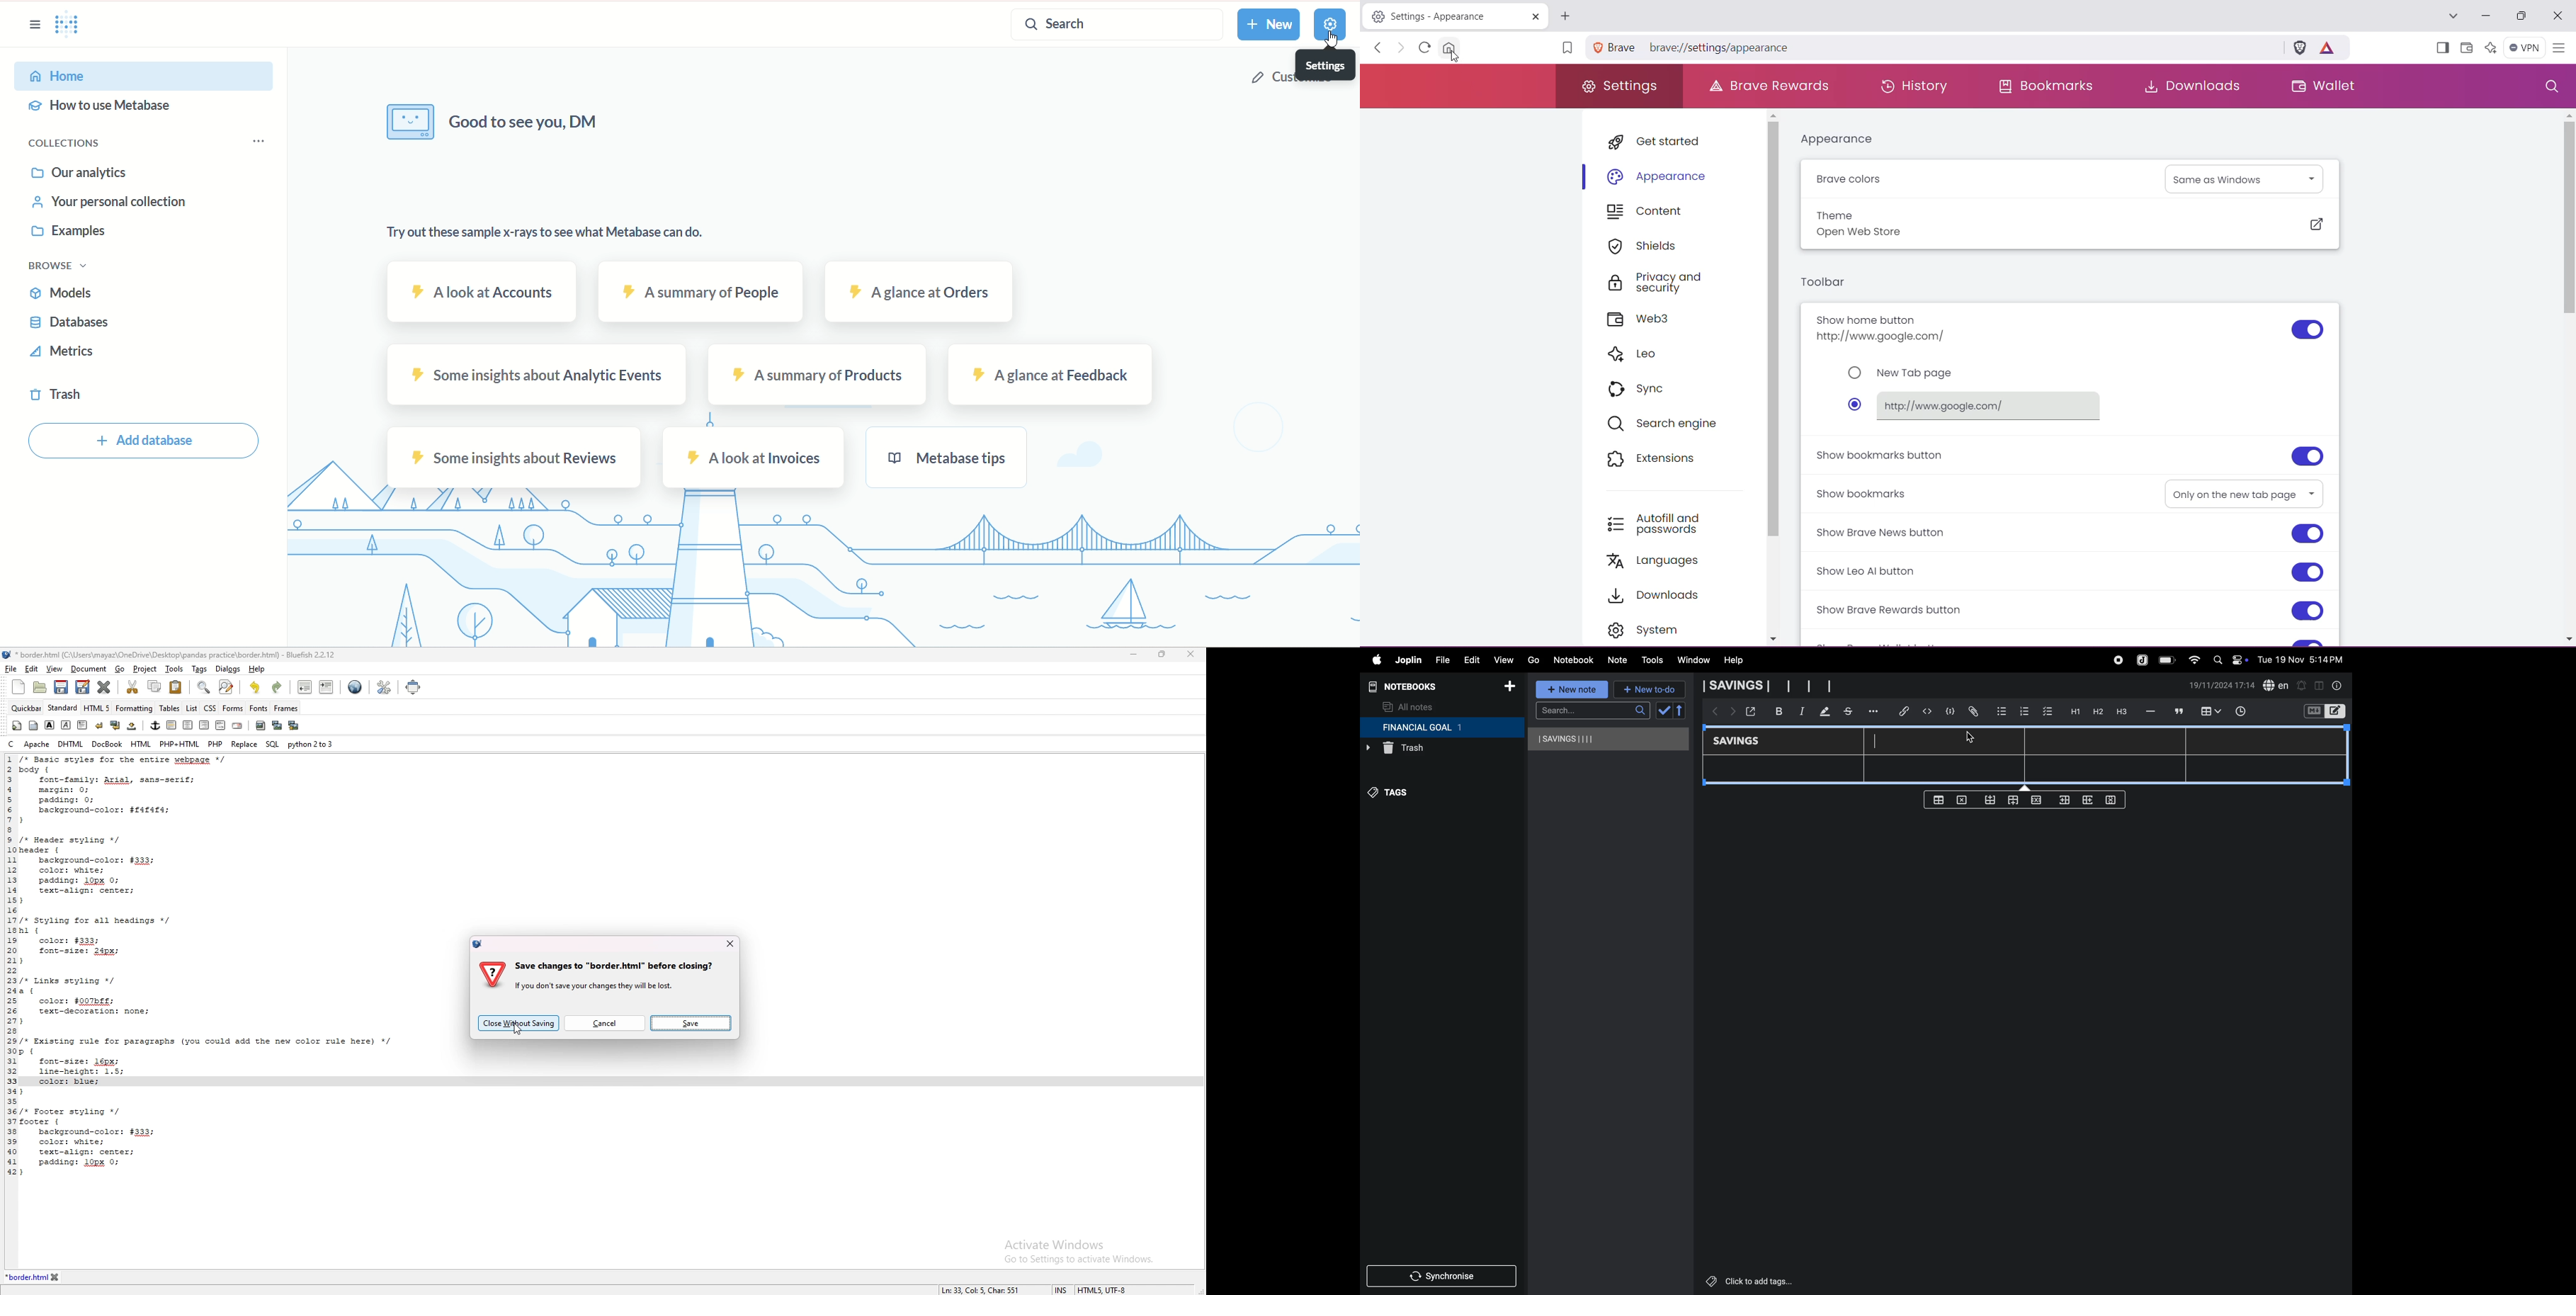  Describe the element at coordinates (1620, 87) in the screenshot. I see `Settings` at that location.